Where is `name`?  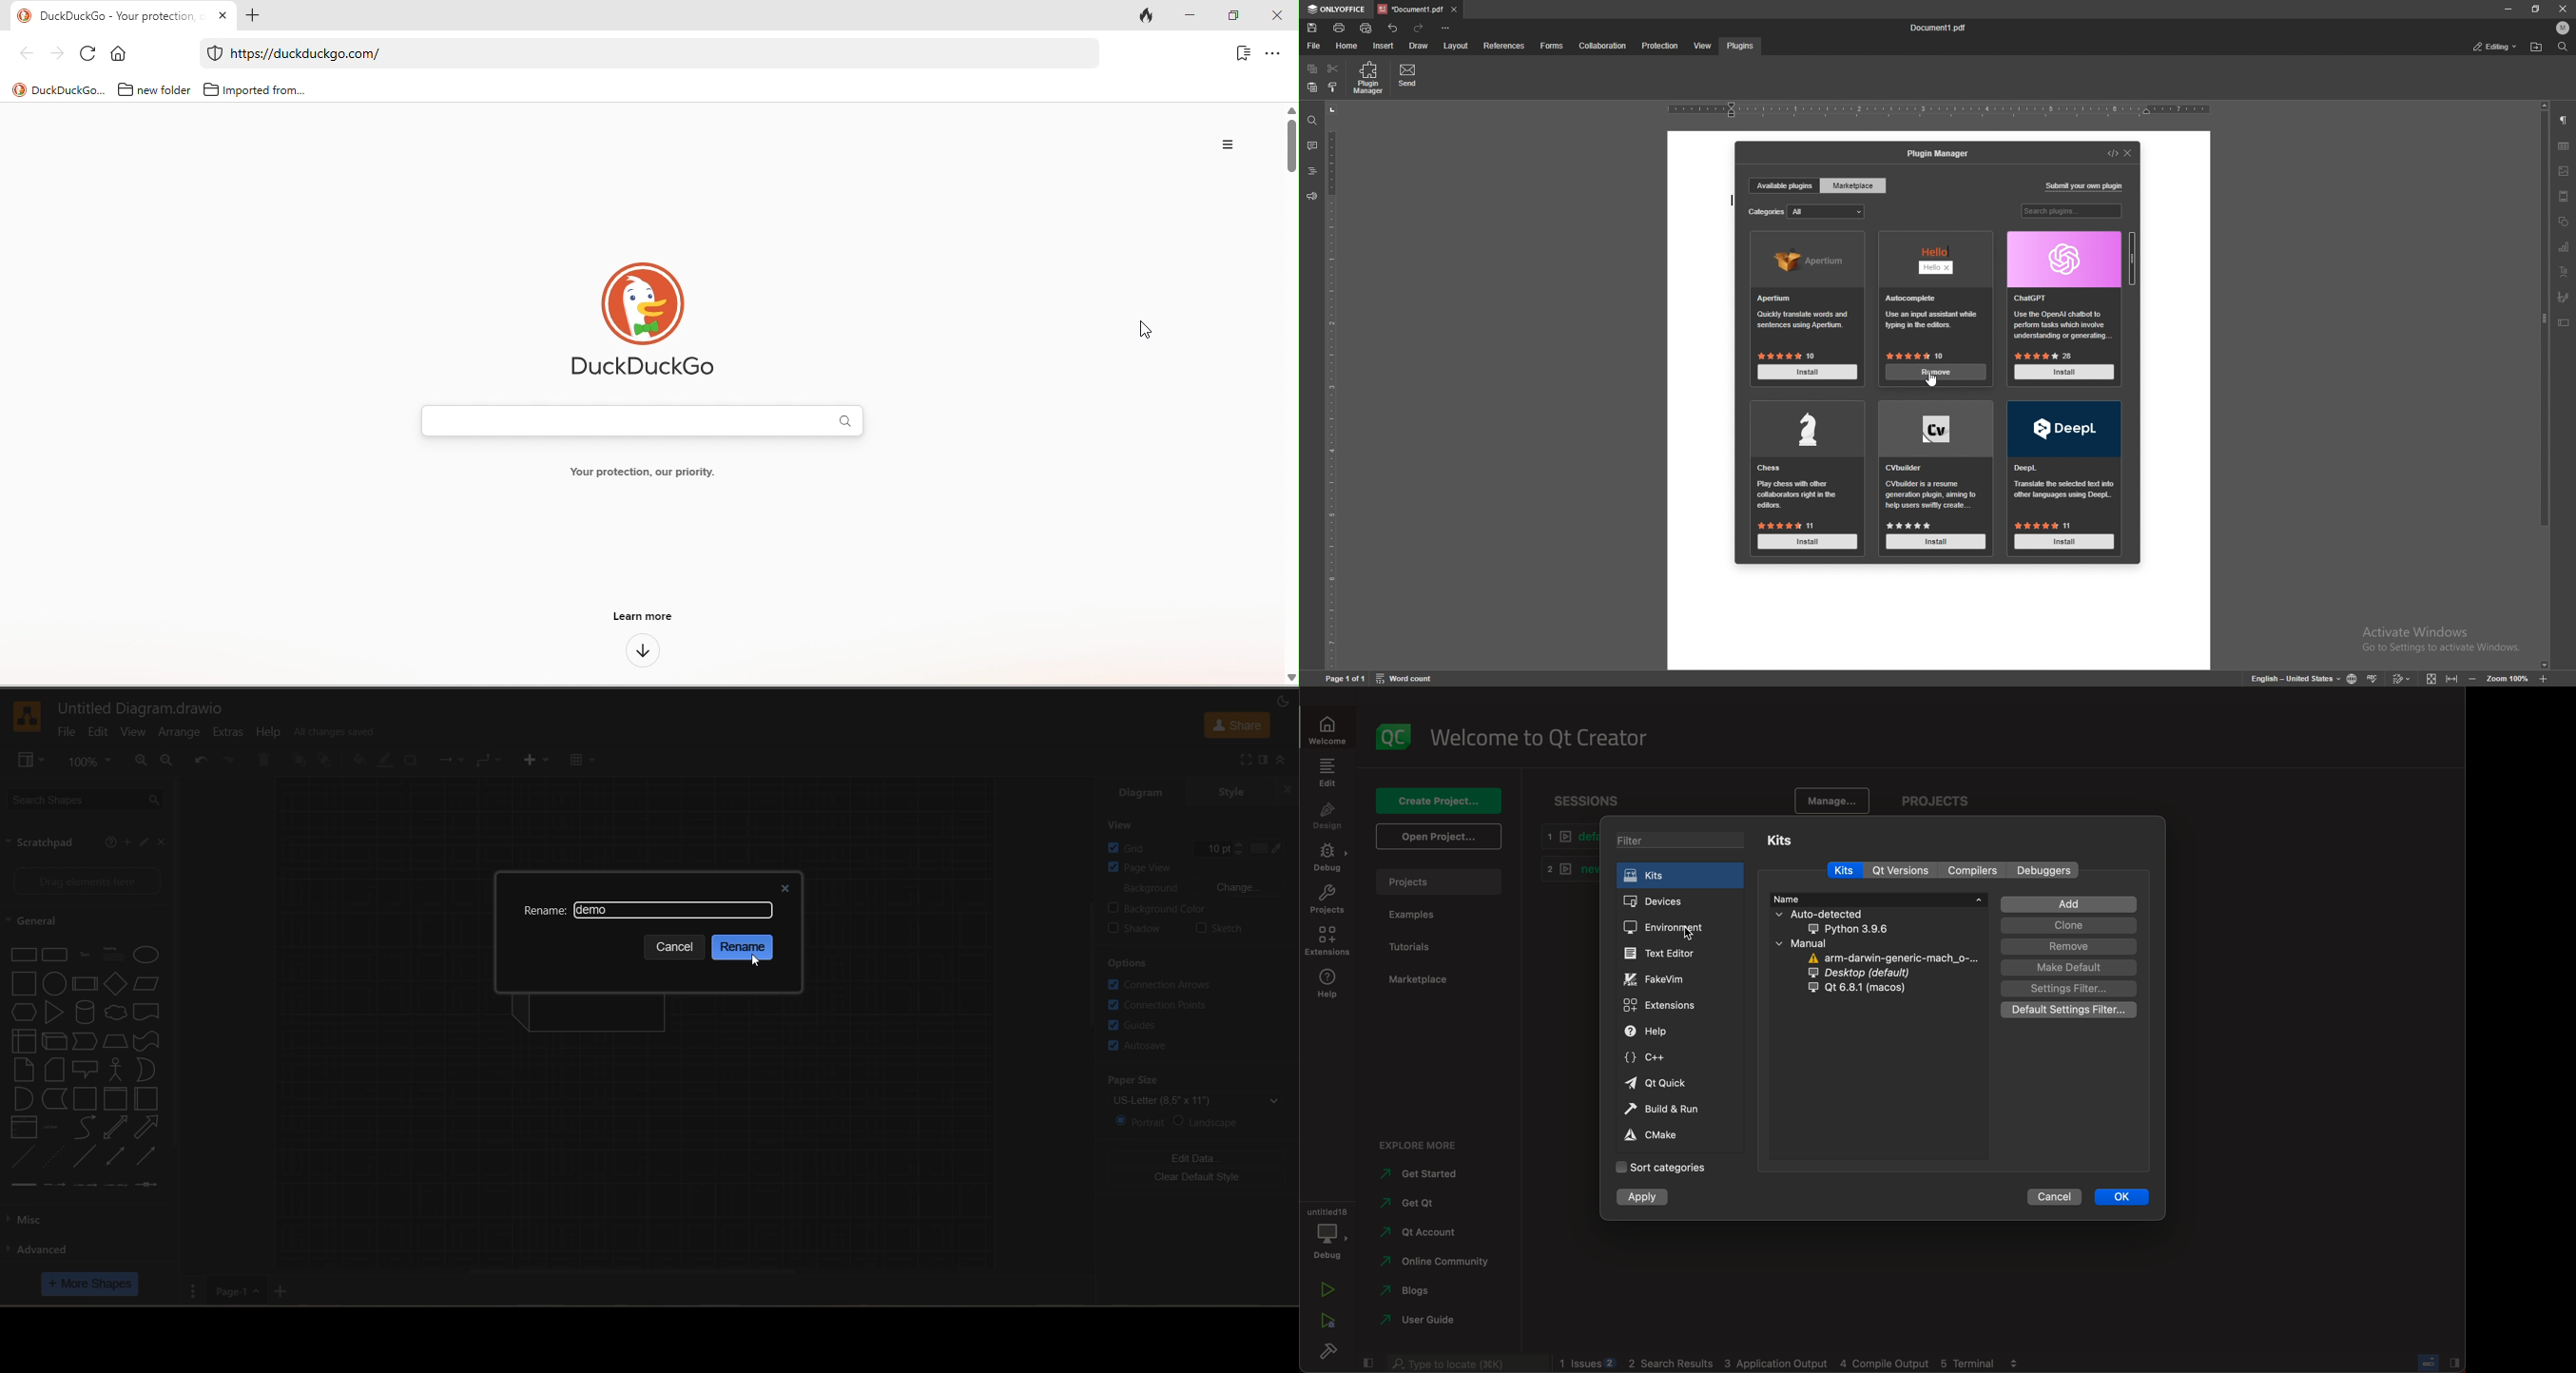 name is located at coordinates (1879, 898).